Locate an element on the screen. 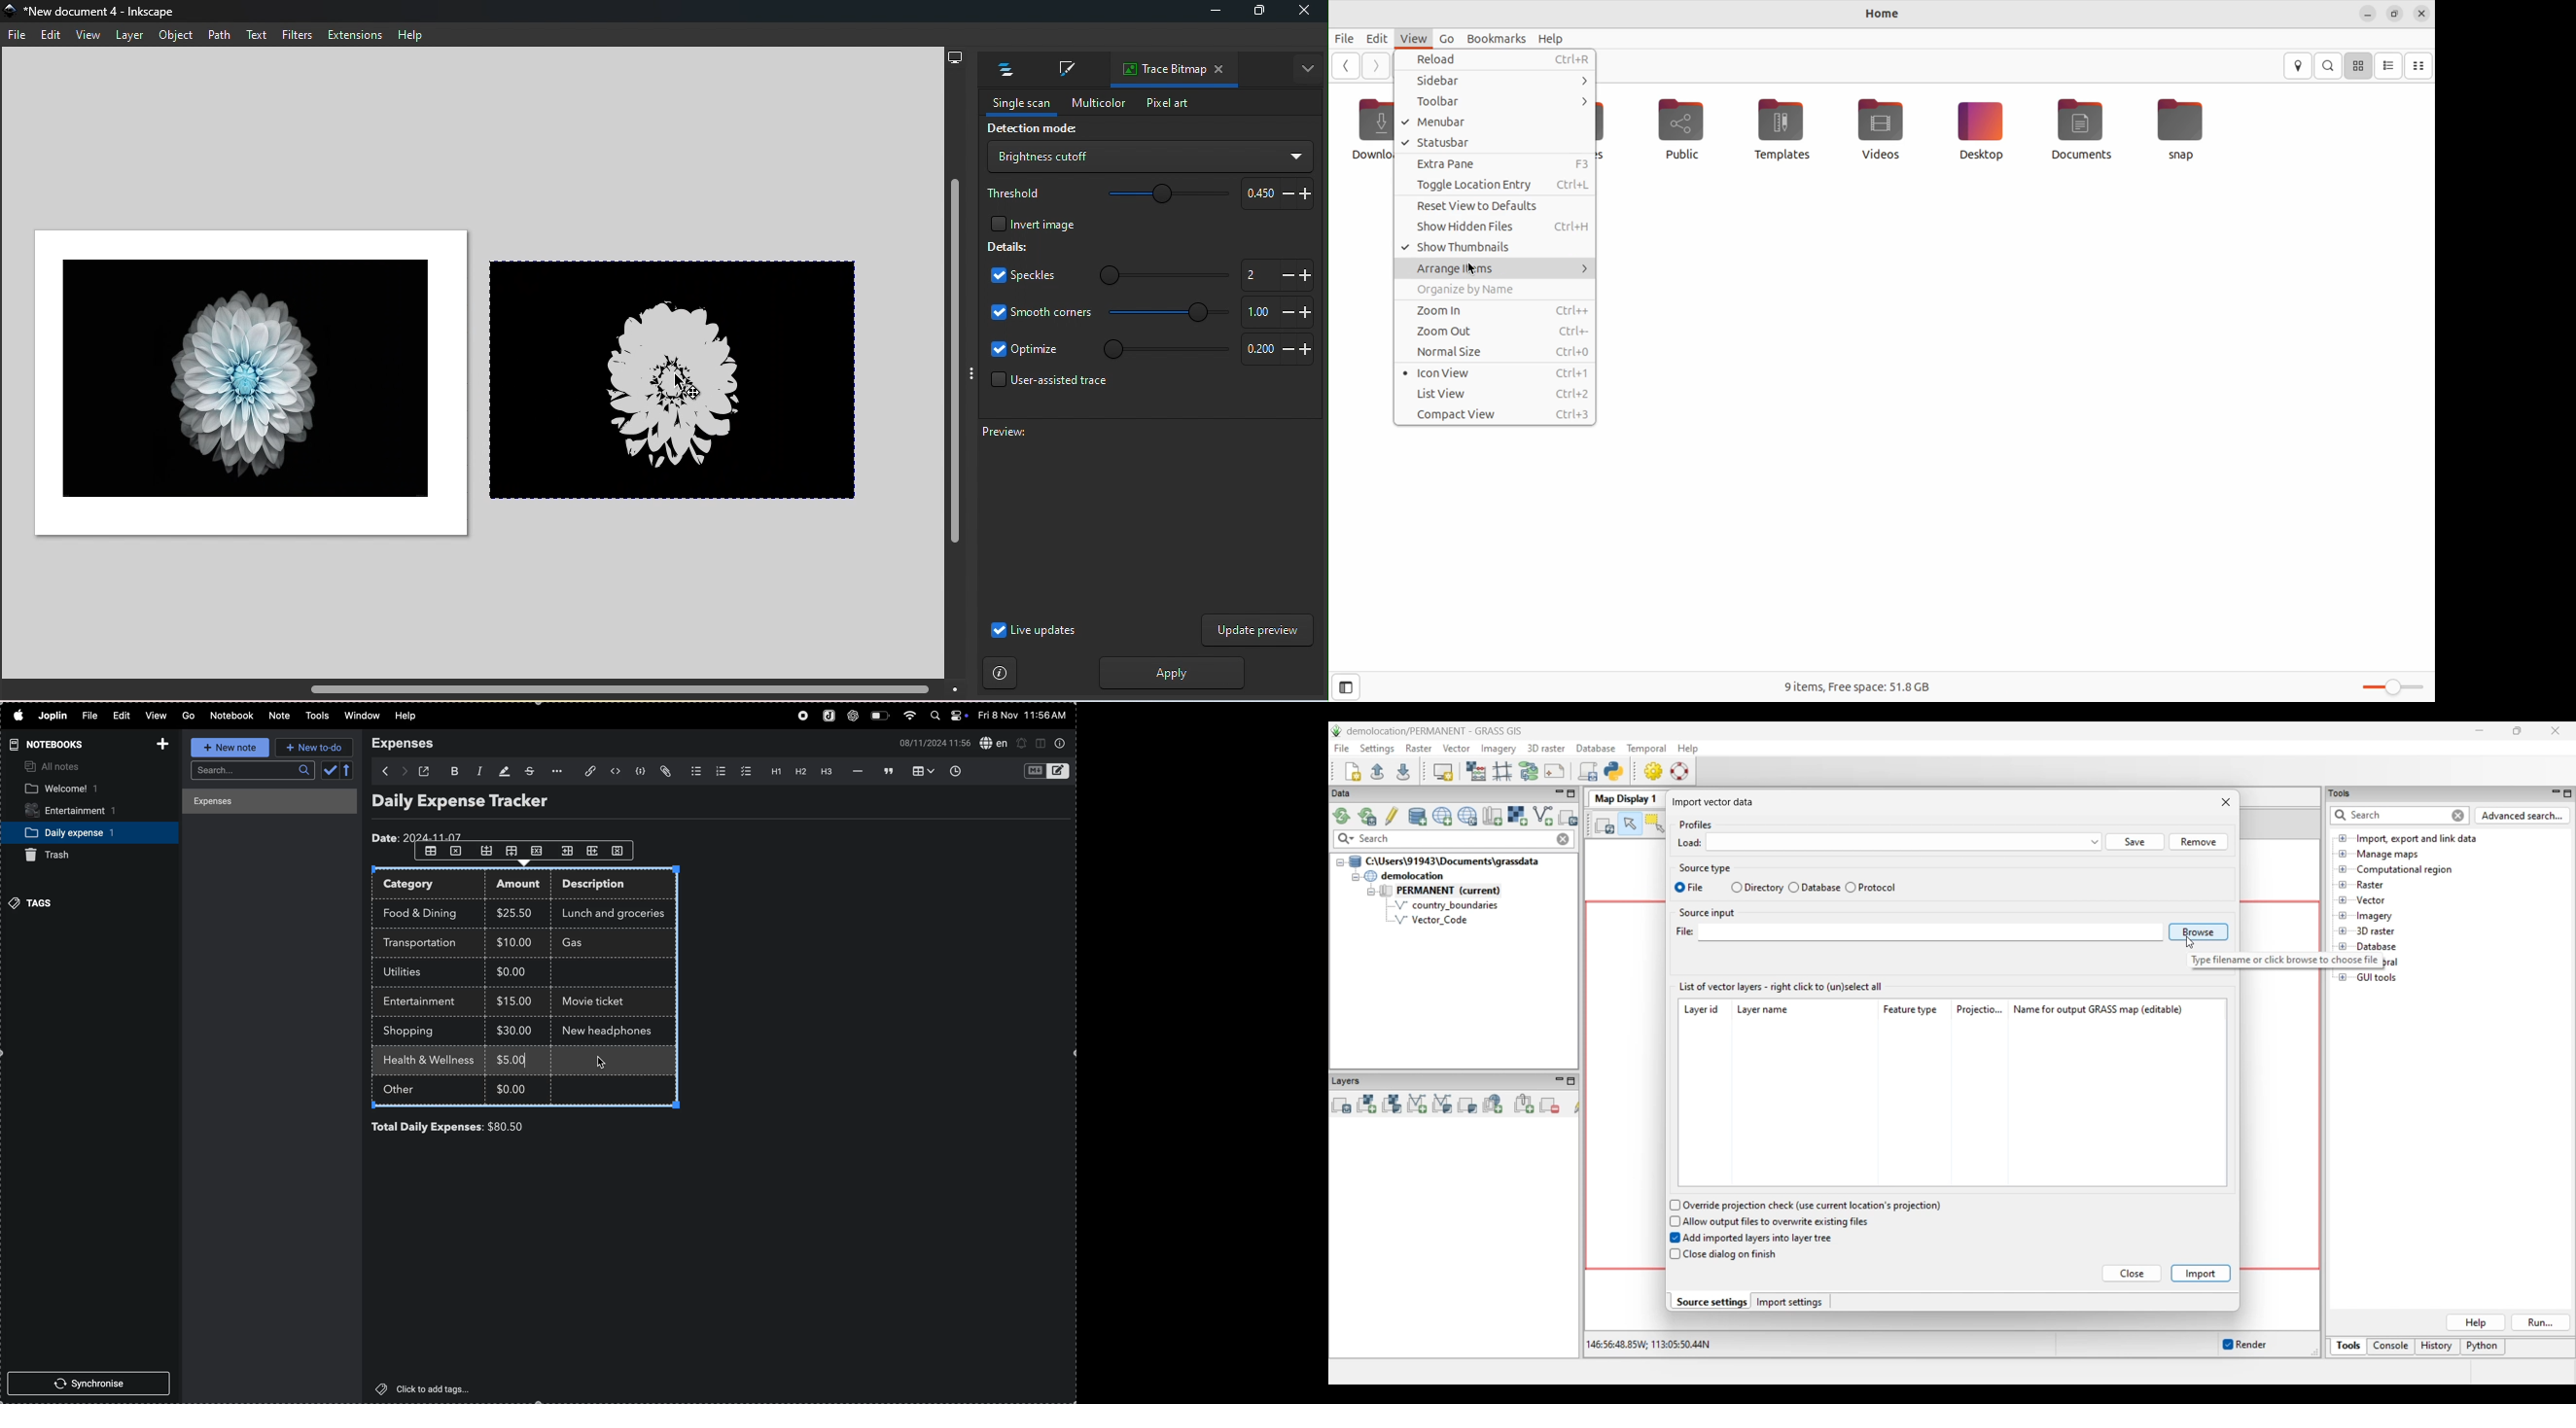 Image resolution: width=2576 pixels, height=1428 pixels. shift coloumn to left is located at coordinates (594, 850).